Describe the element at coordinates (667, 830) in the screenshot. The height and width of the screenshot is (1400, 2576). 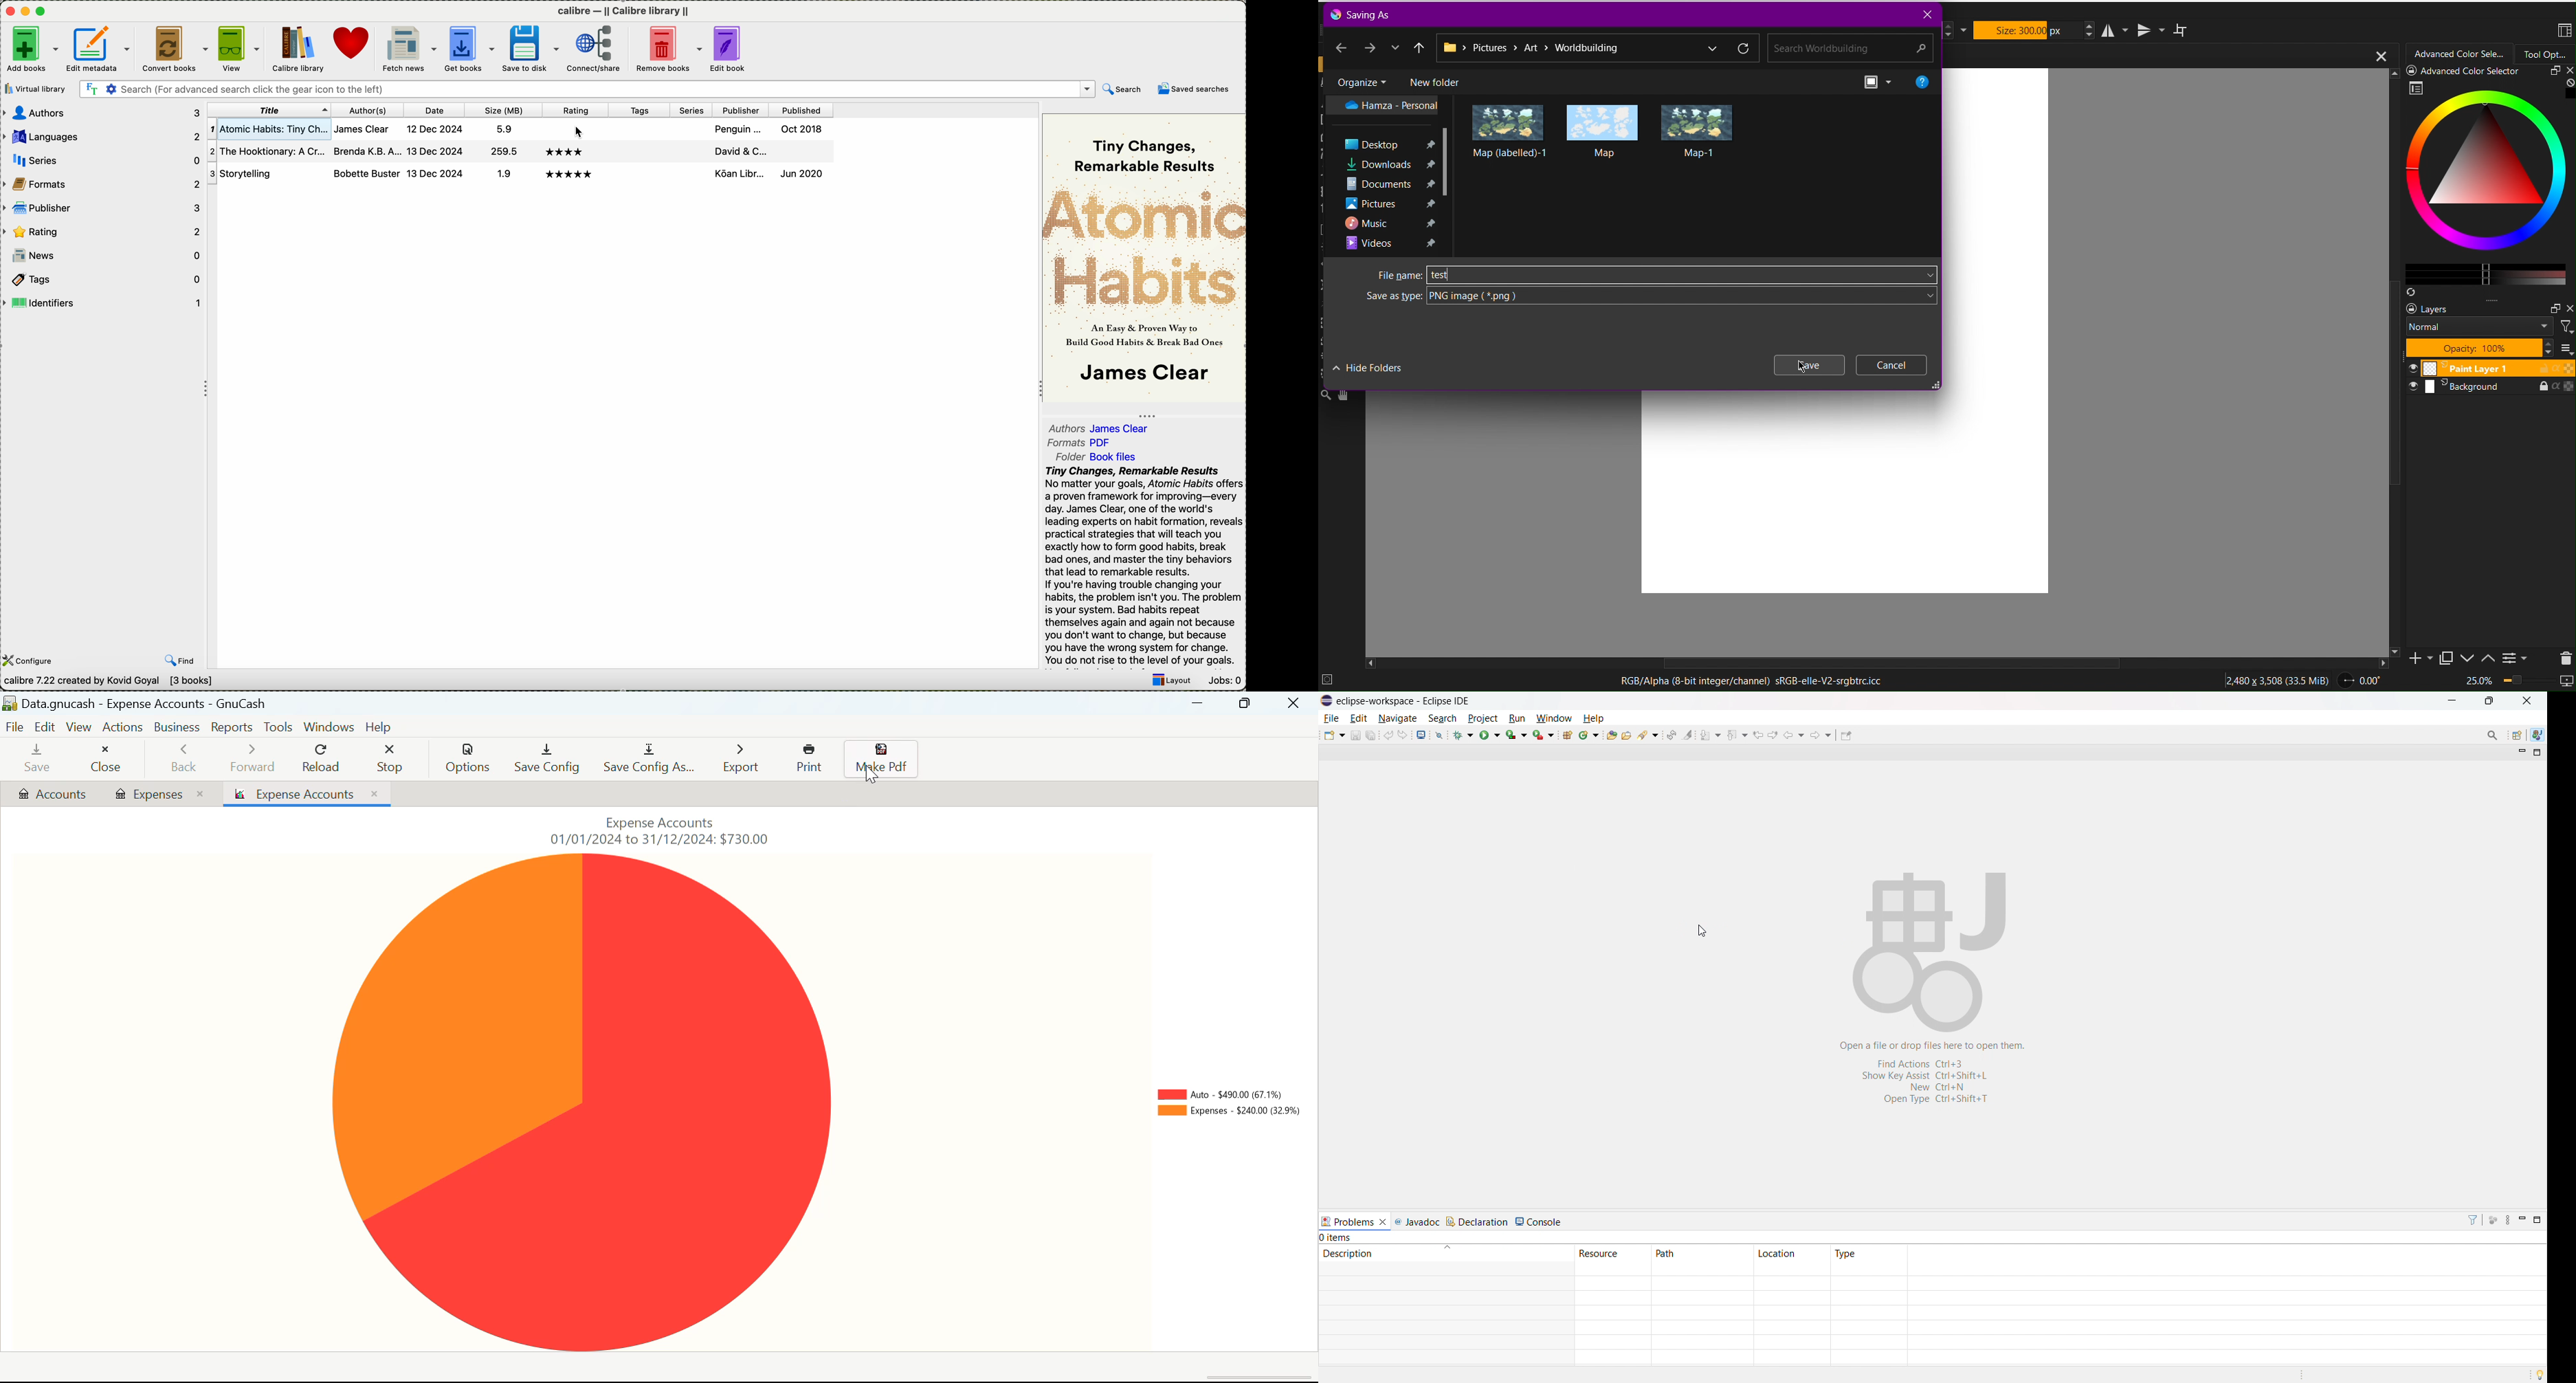
I see `Expense Accounts 01/01/2024 to 31/12/2024: $730.00` at that location.